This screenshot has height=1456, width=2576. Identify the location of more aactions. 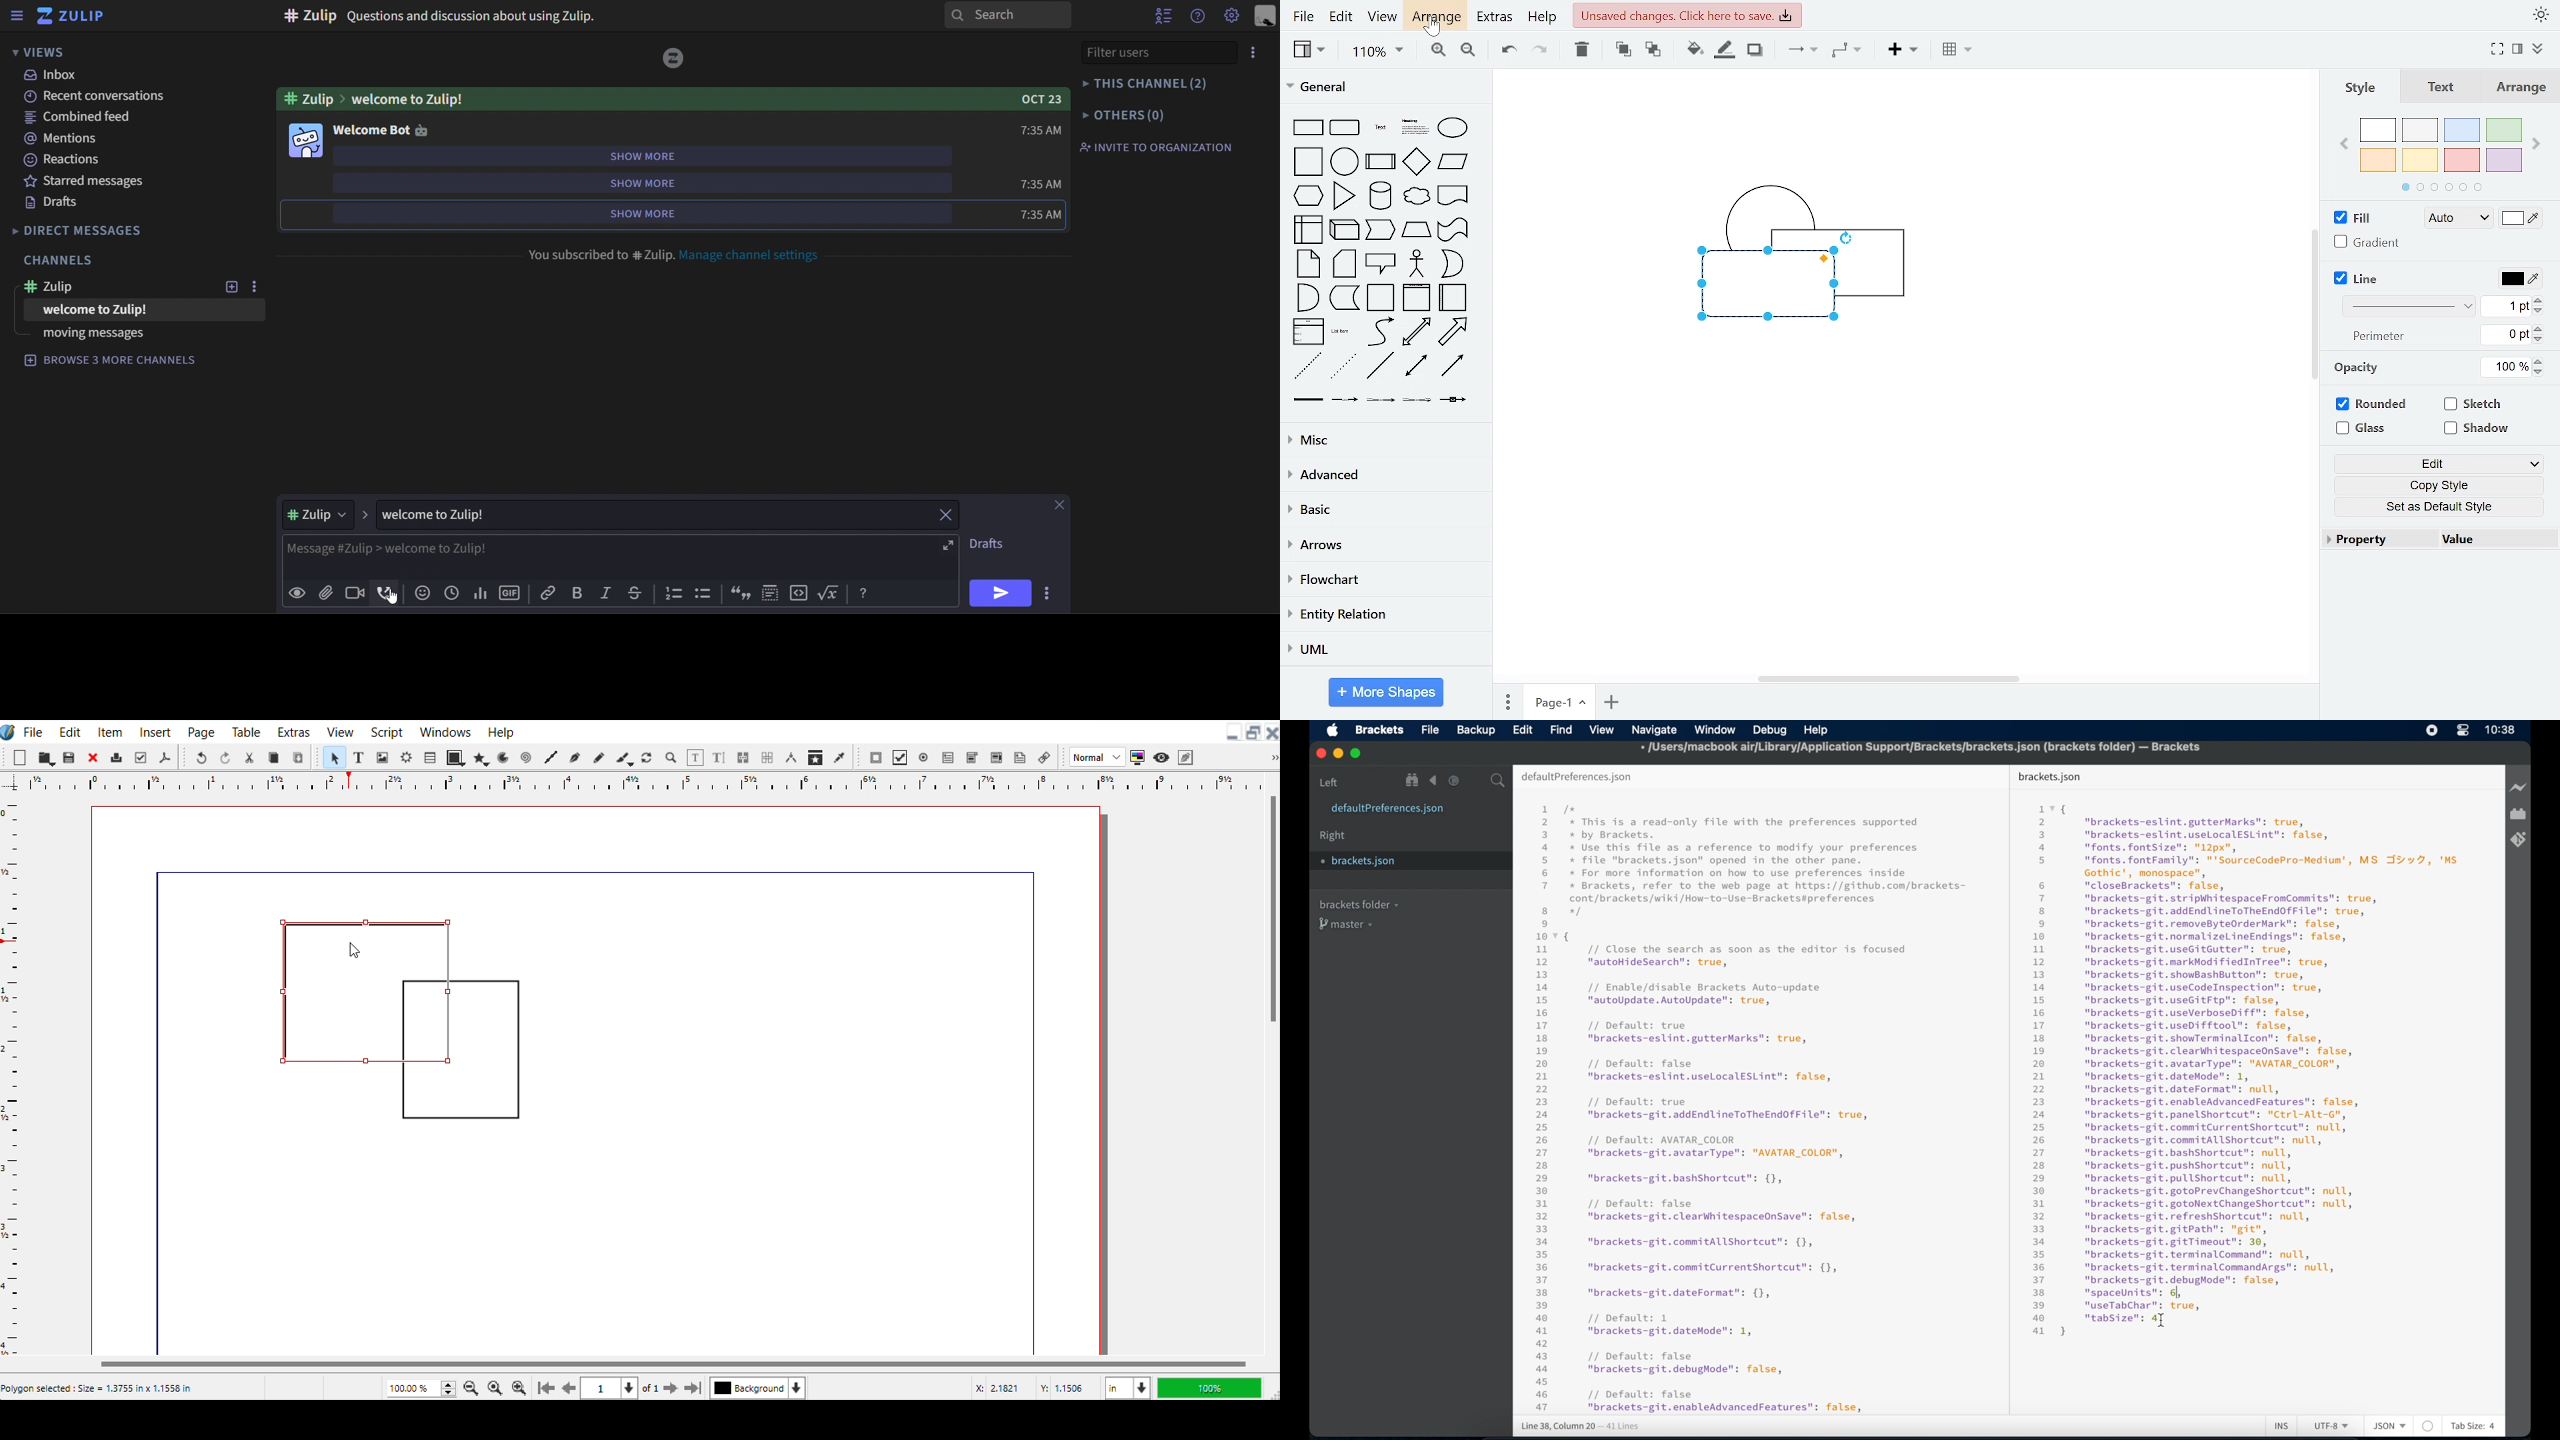
(1043, 591).